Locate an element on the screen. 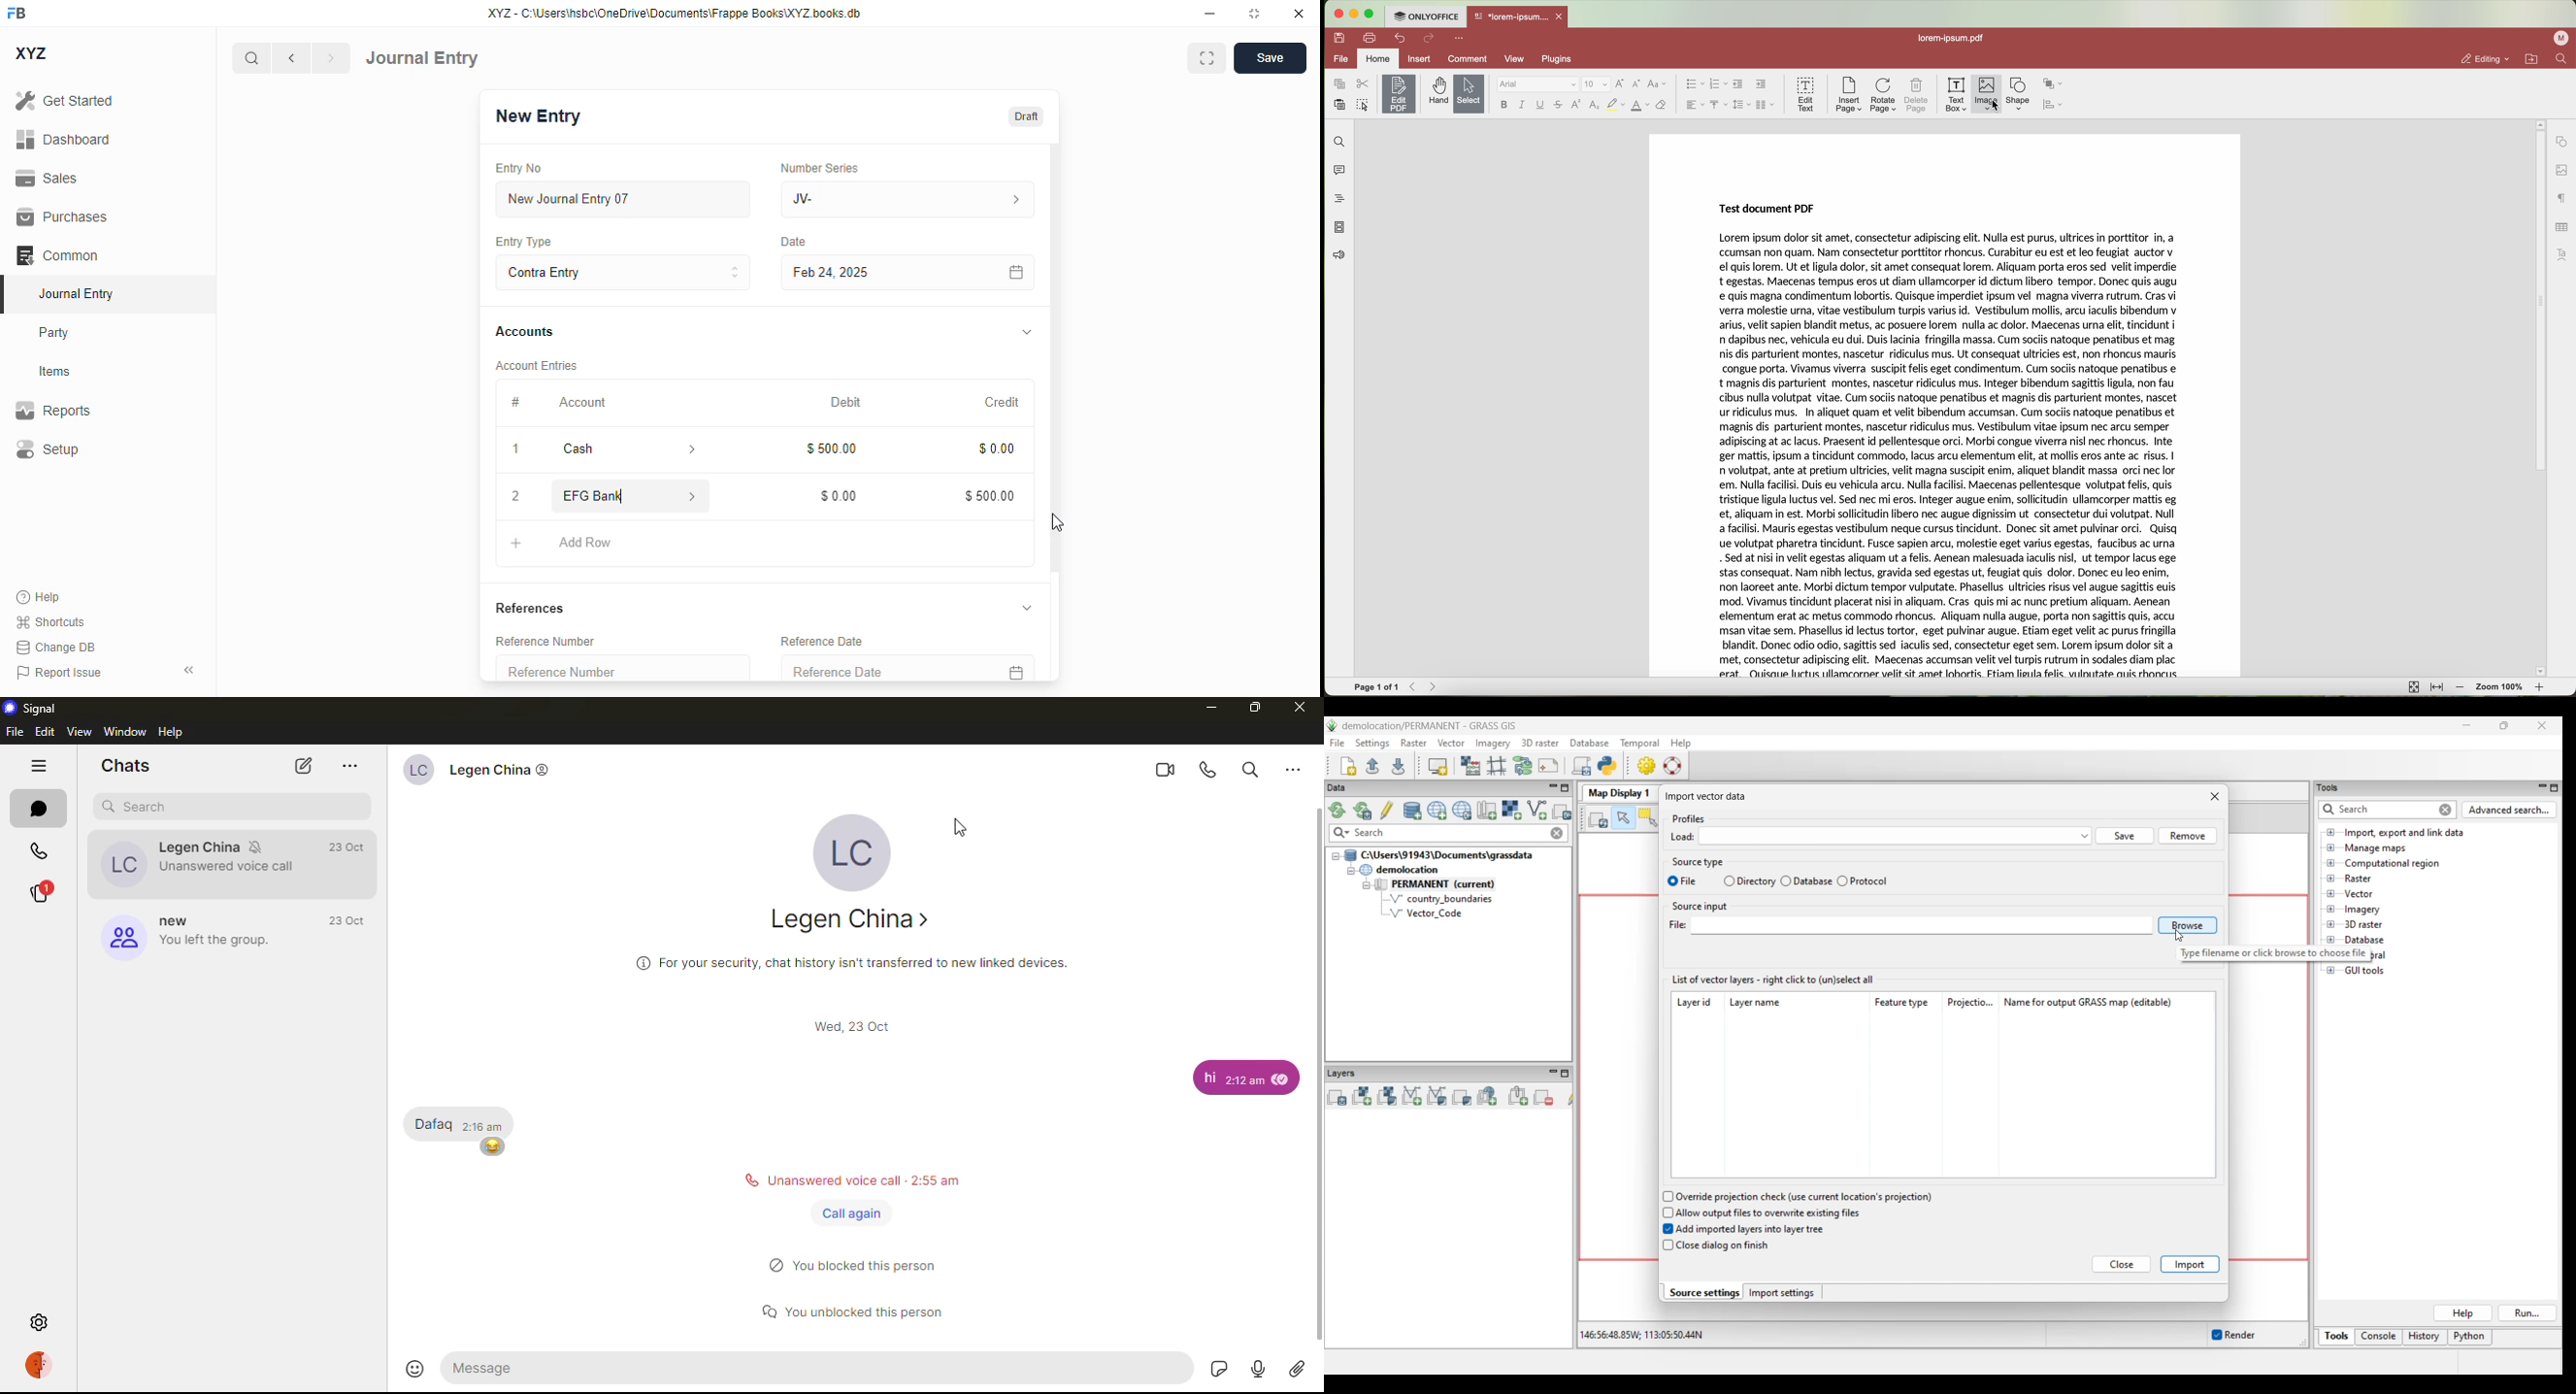  image settings is located at coordinates (2562, 170).